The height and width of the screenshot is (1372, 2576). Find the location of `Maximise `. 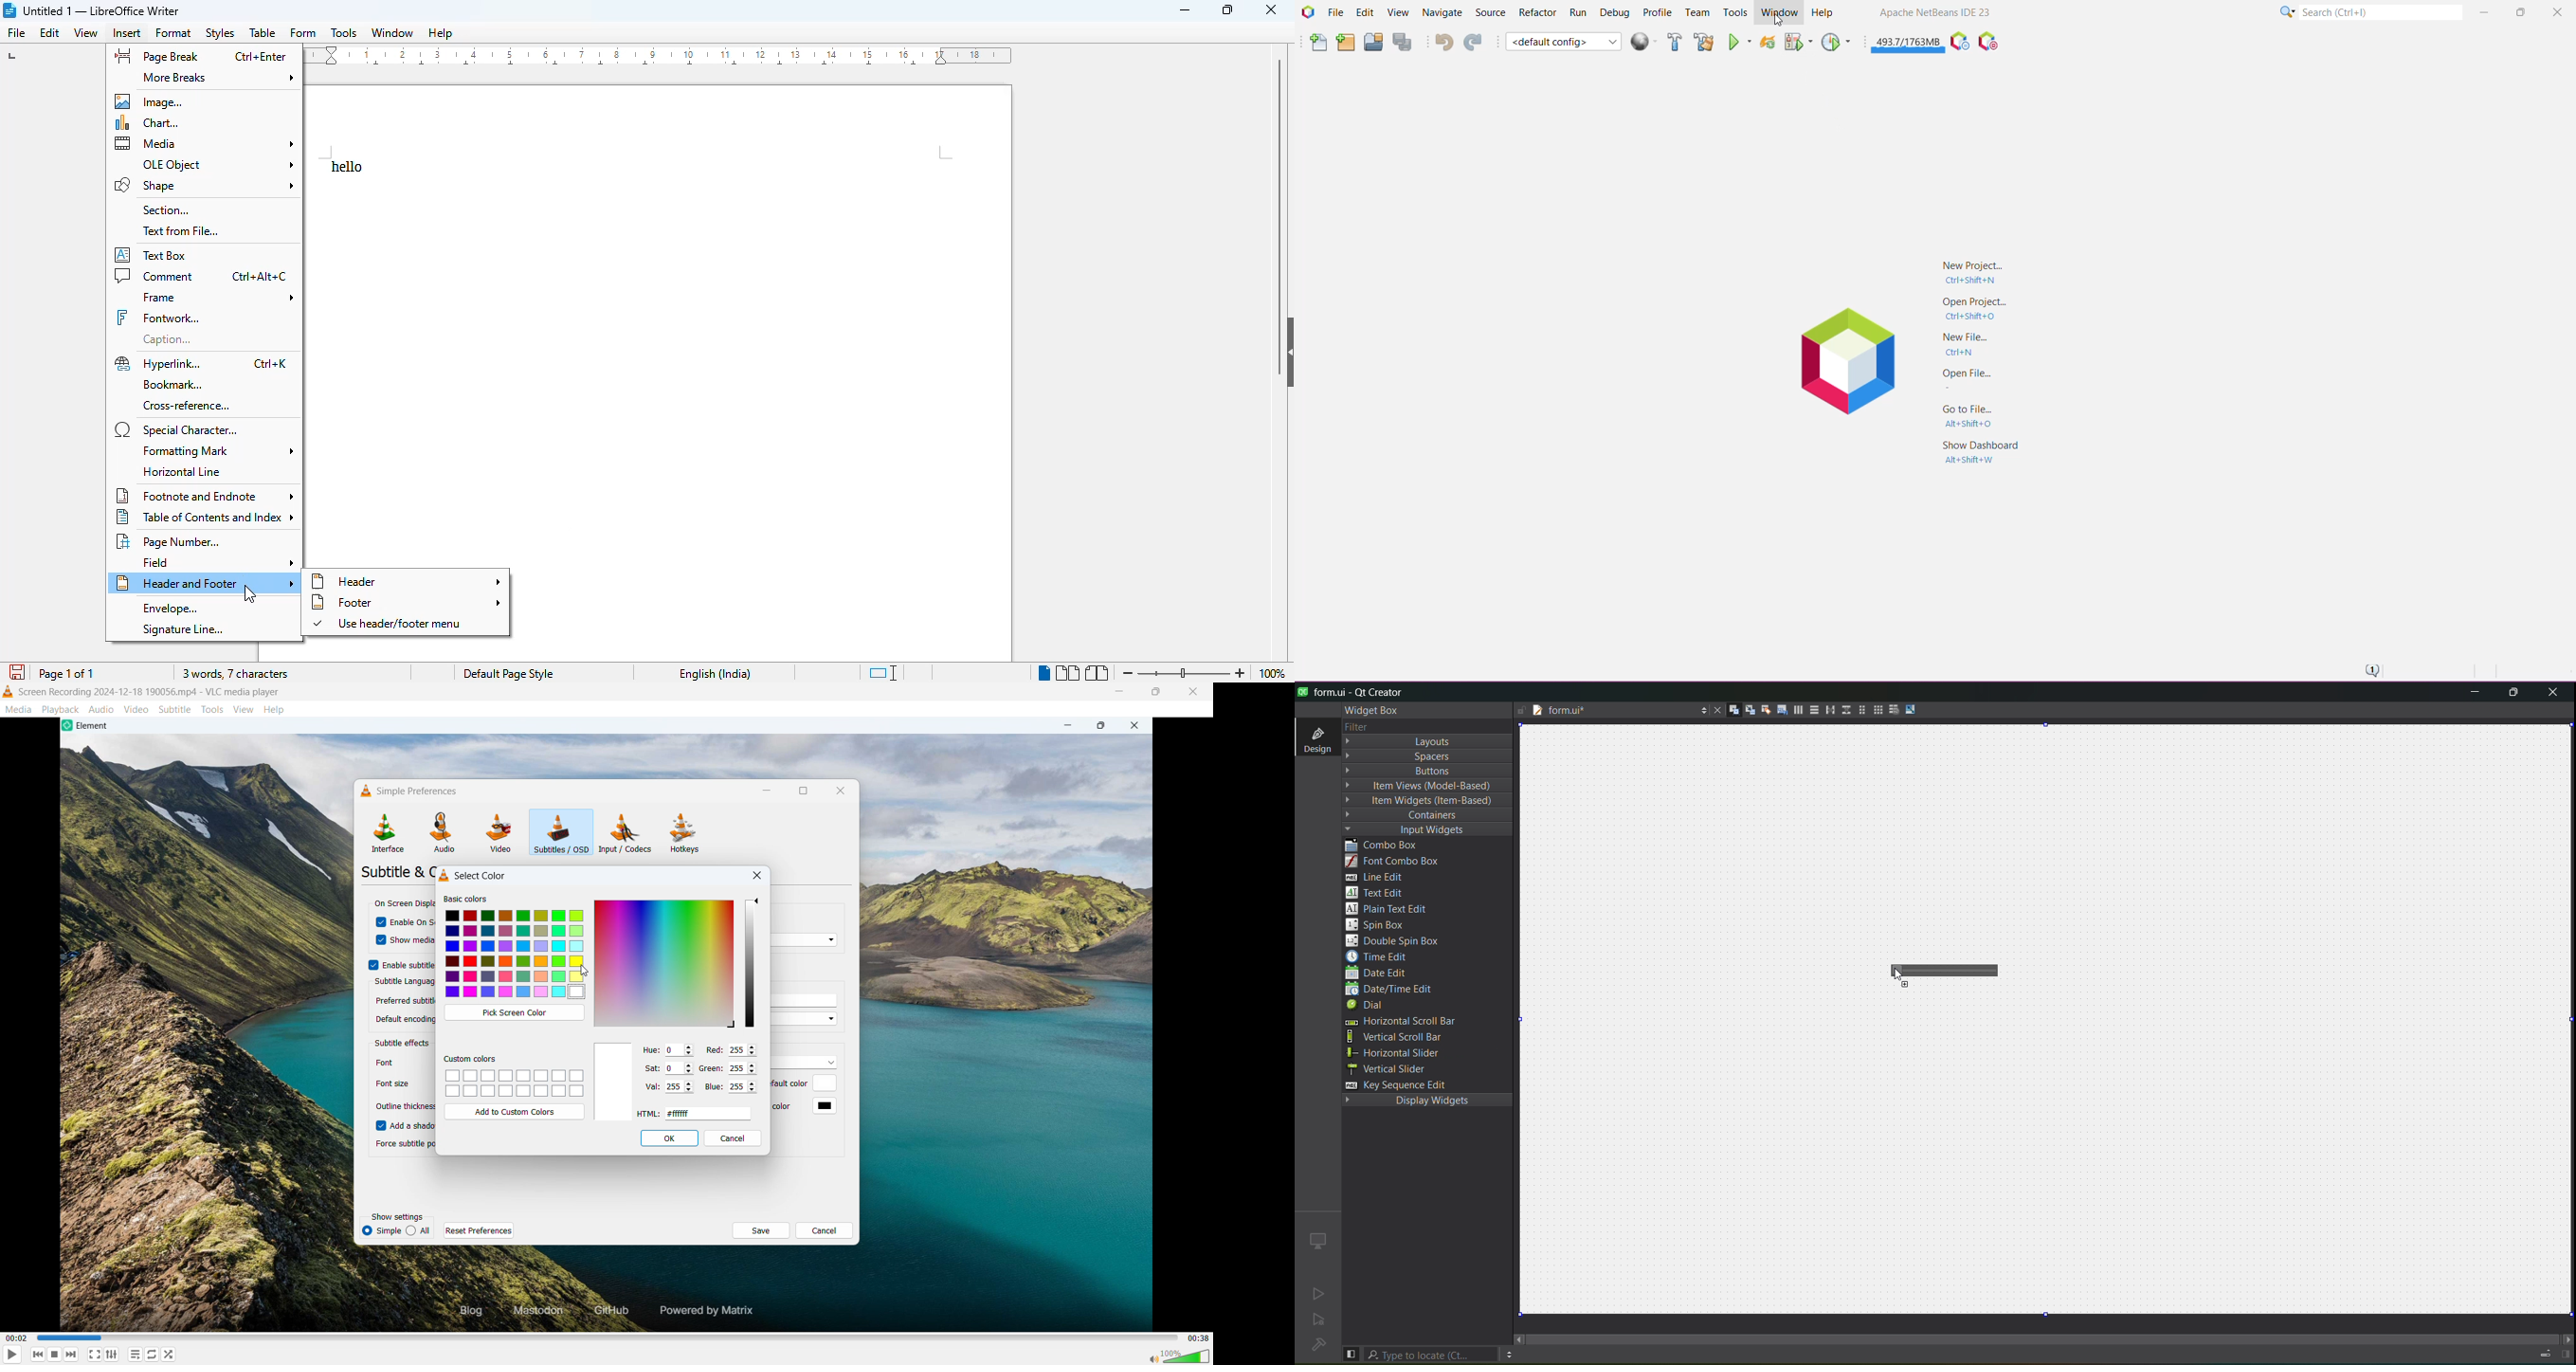

Maximise  is located at coordinates (1156, 692).